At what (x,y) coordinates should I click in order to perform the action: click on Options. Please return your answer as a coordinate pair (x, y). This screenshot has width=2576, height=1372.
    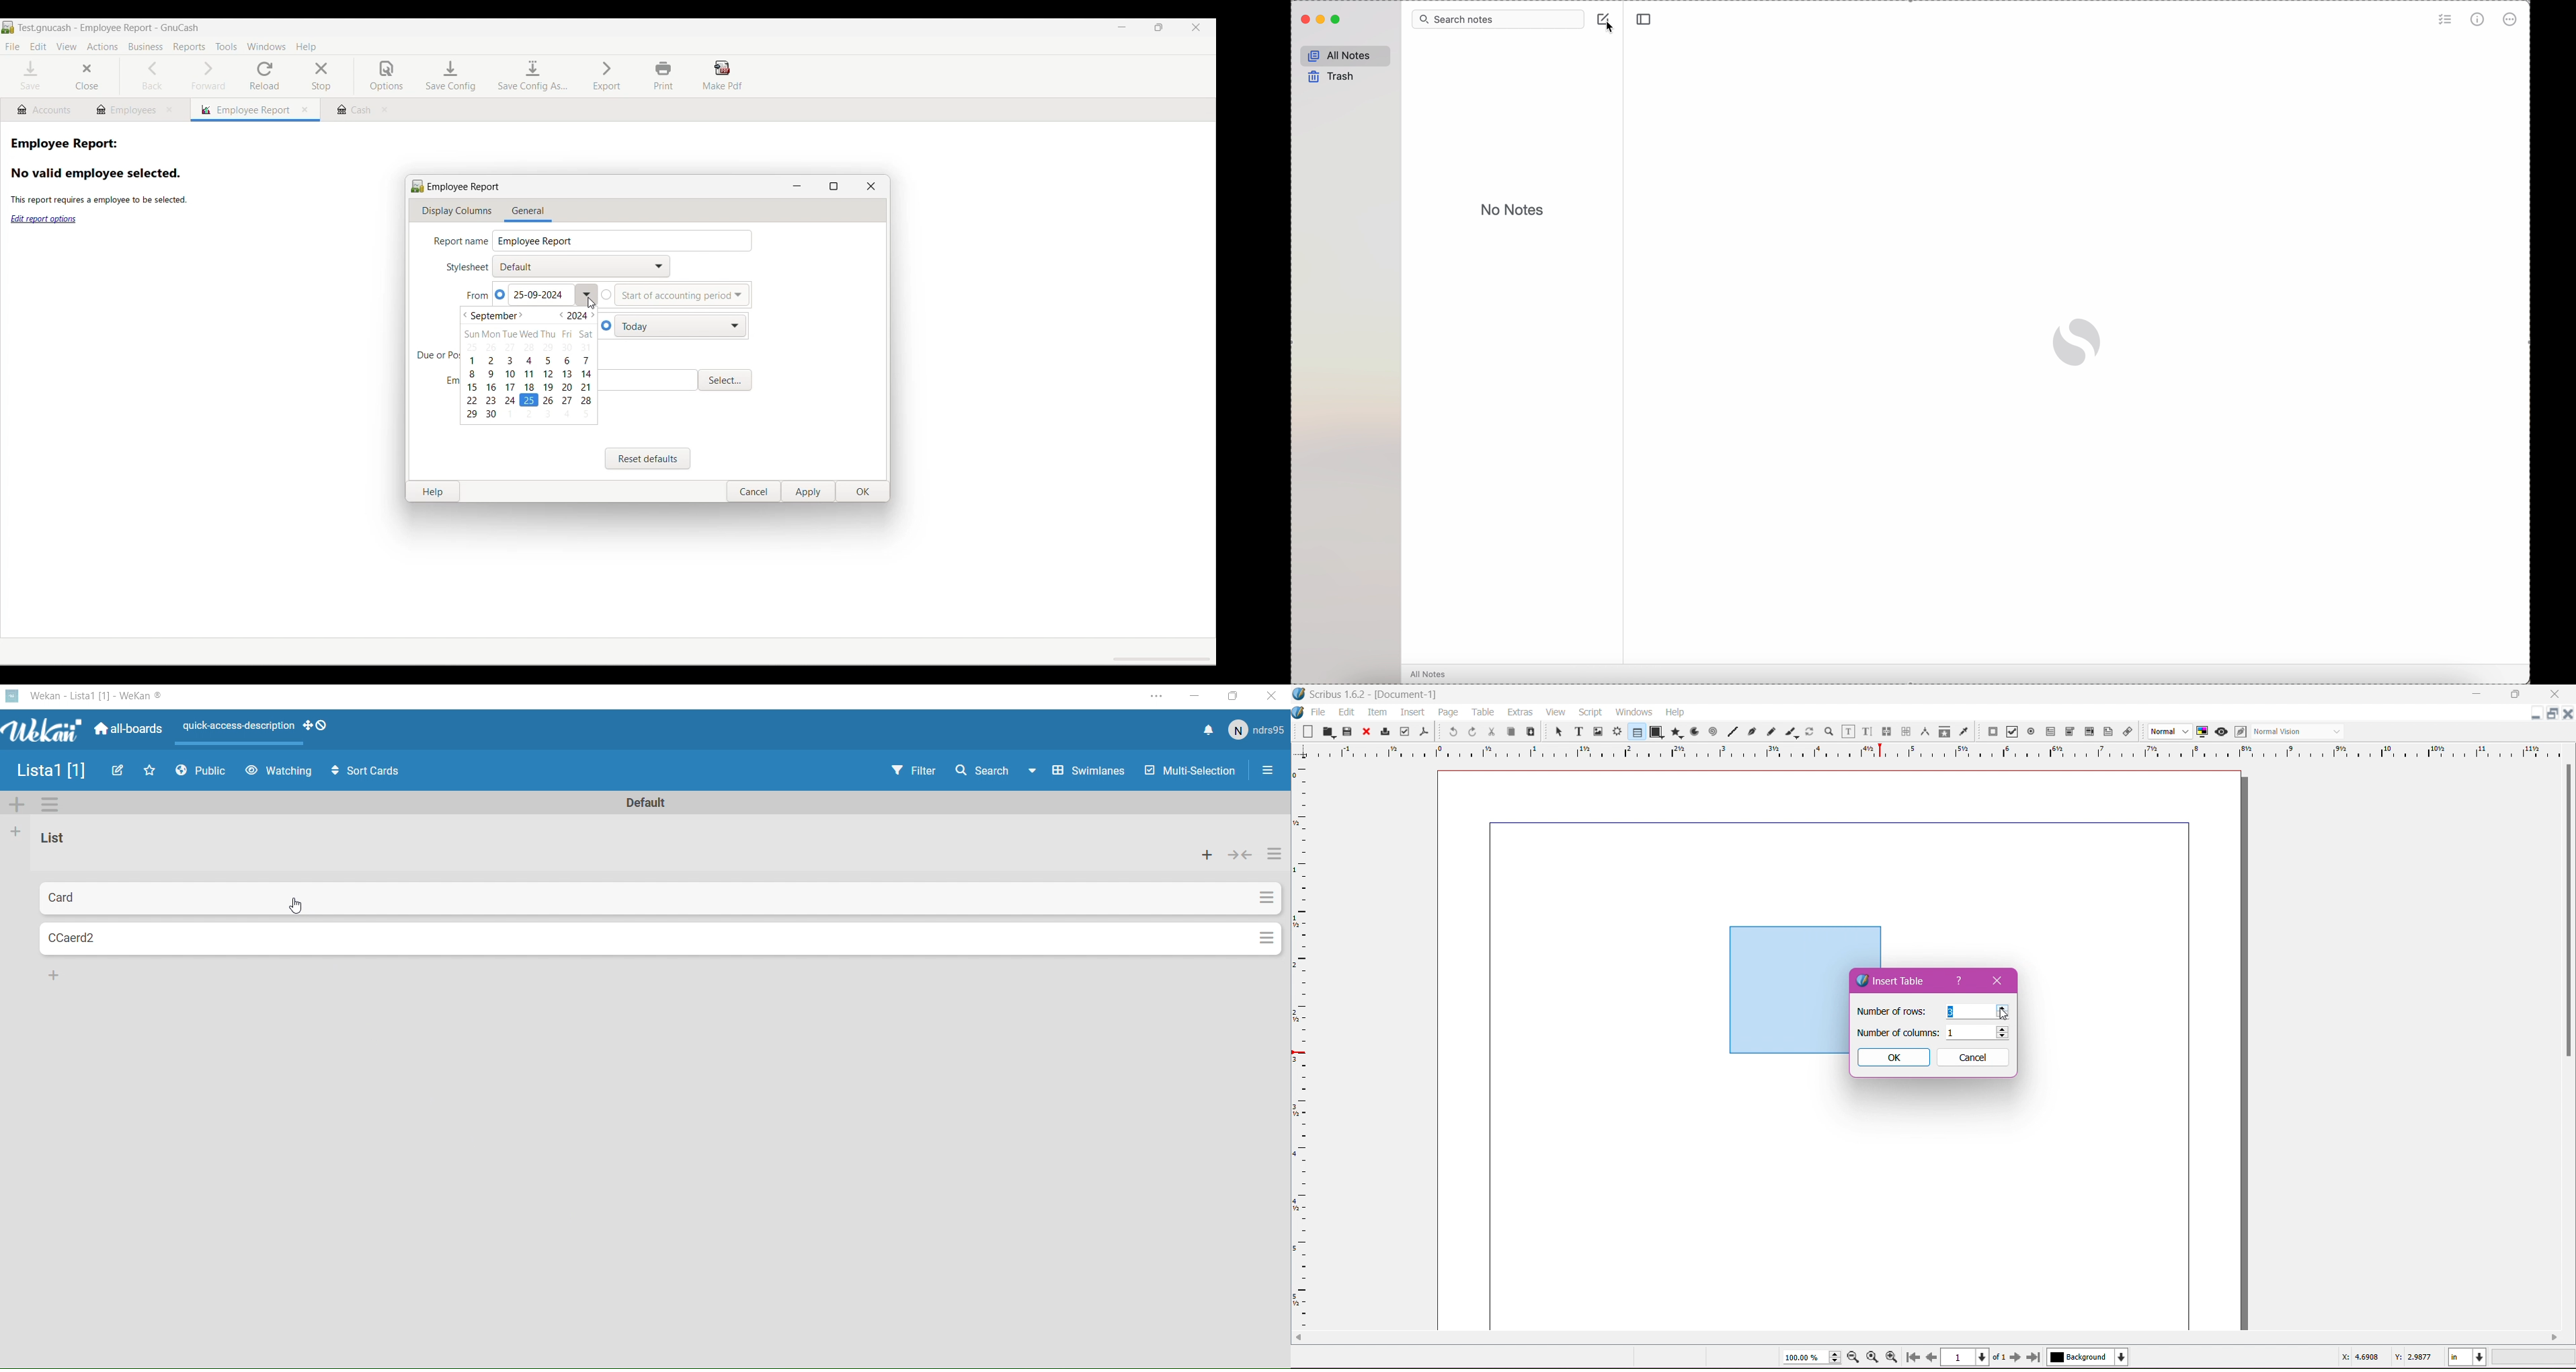
    Looking at the image, I should click on (1267, 772).